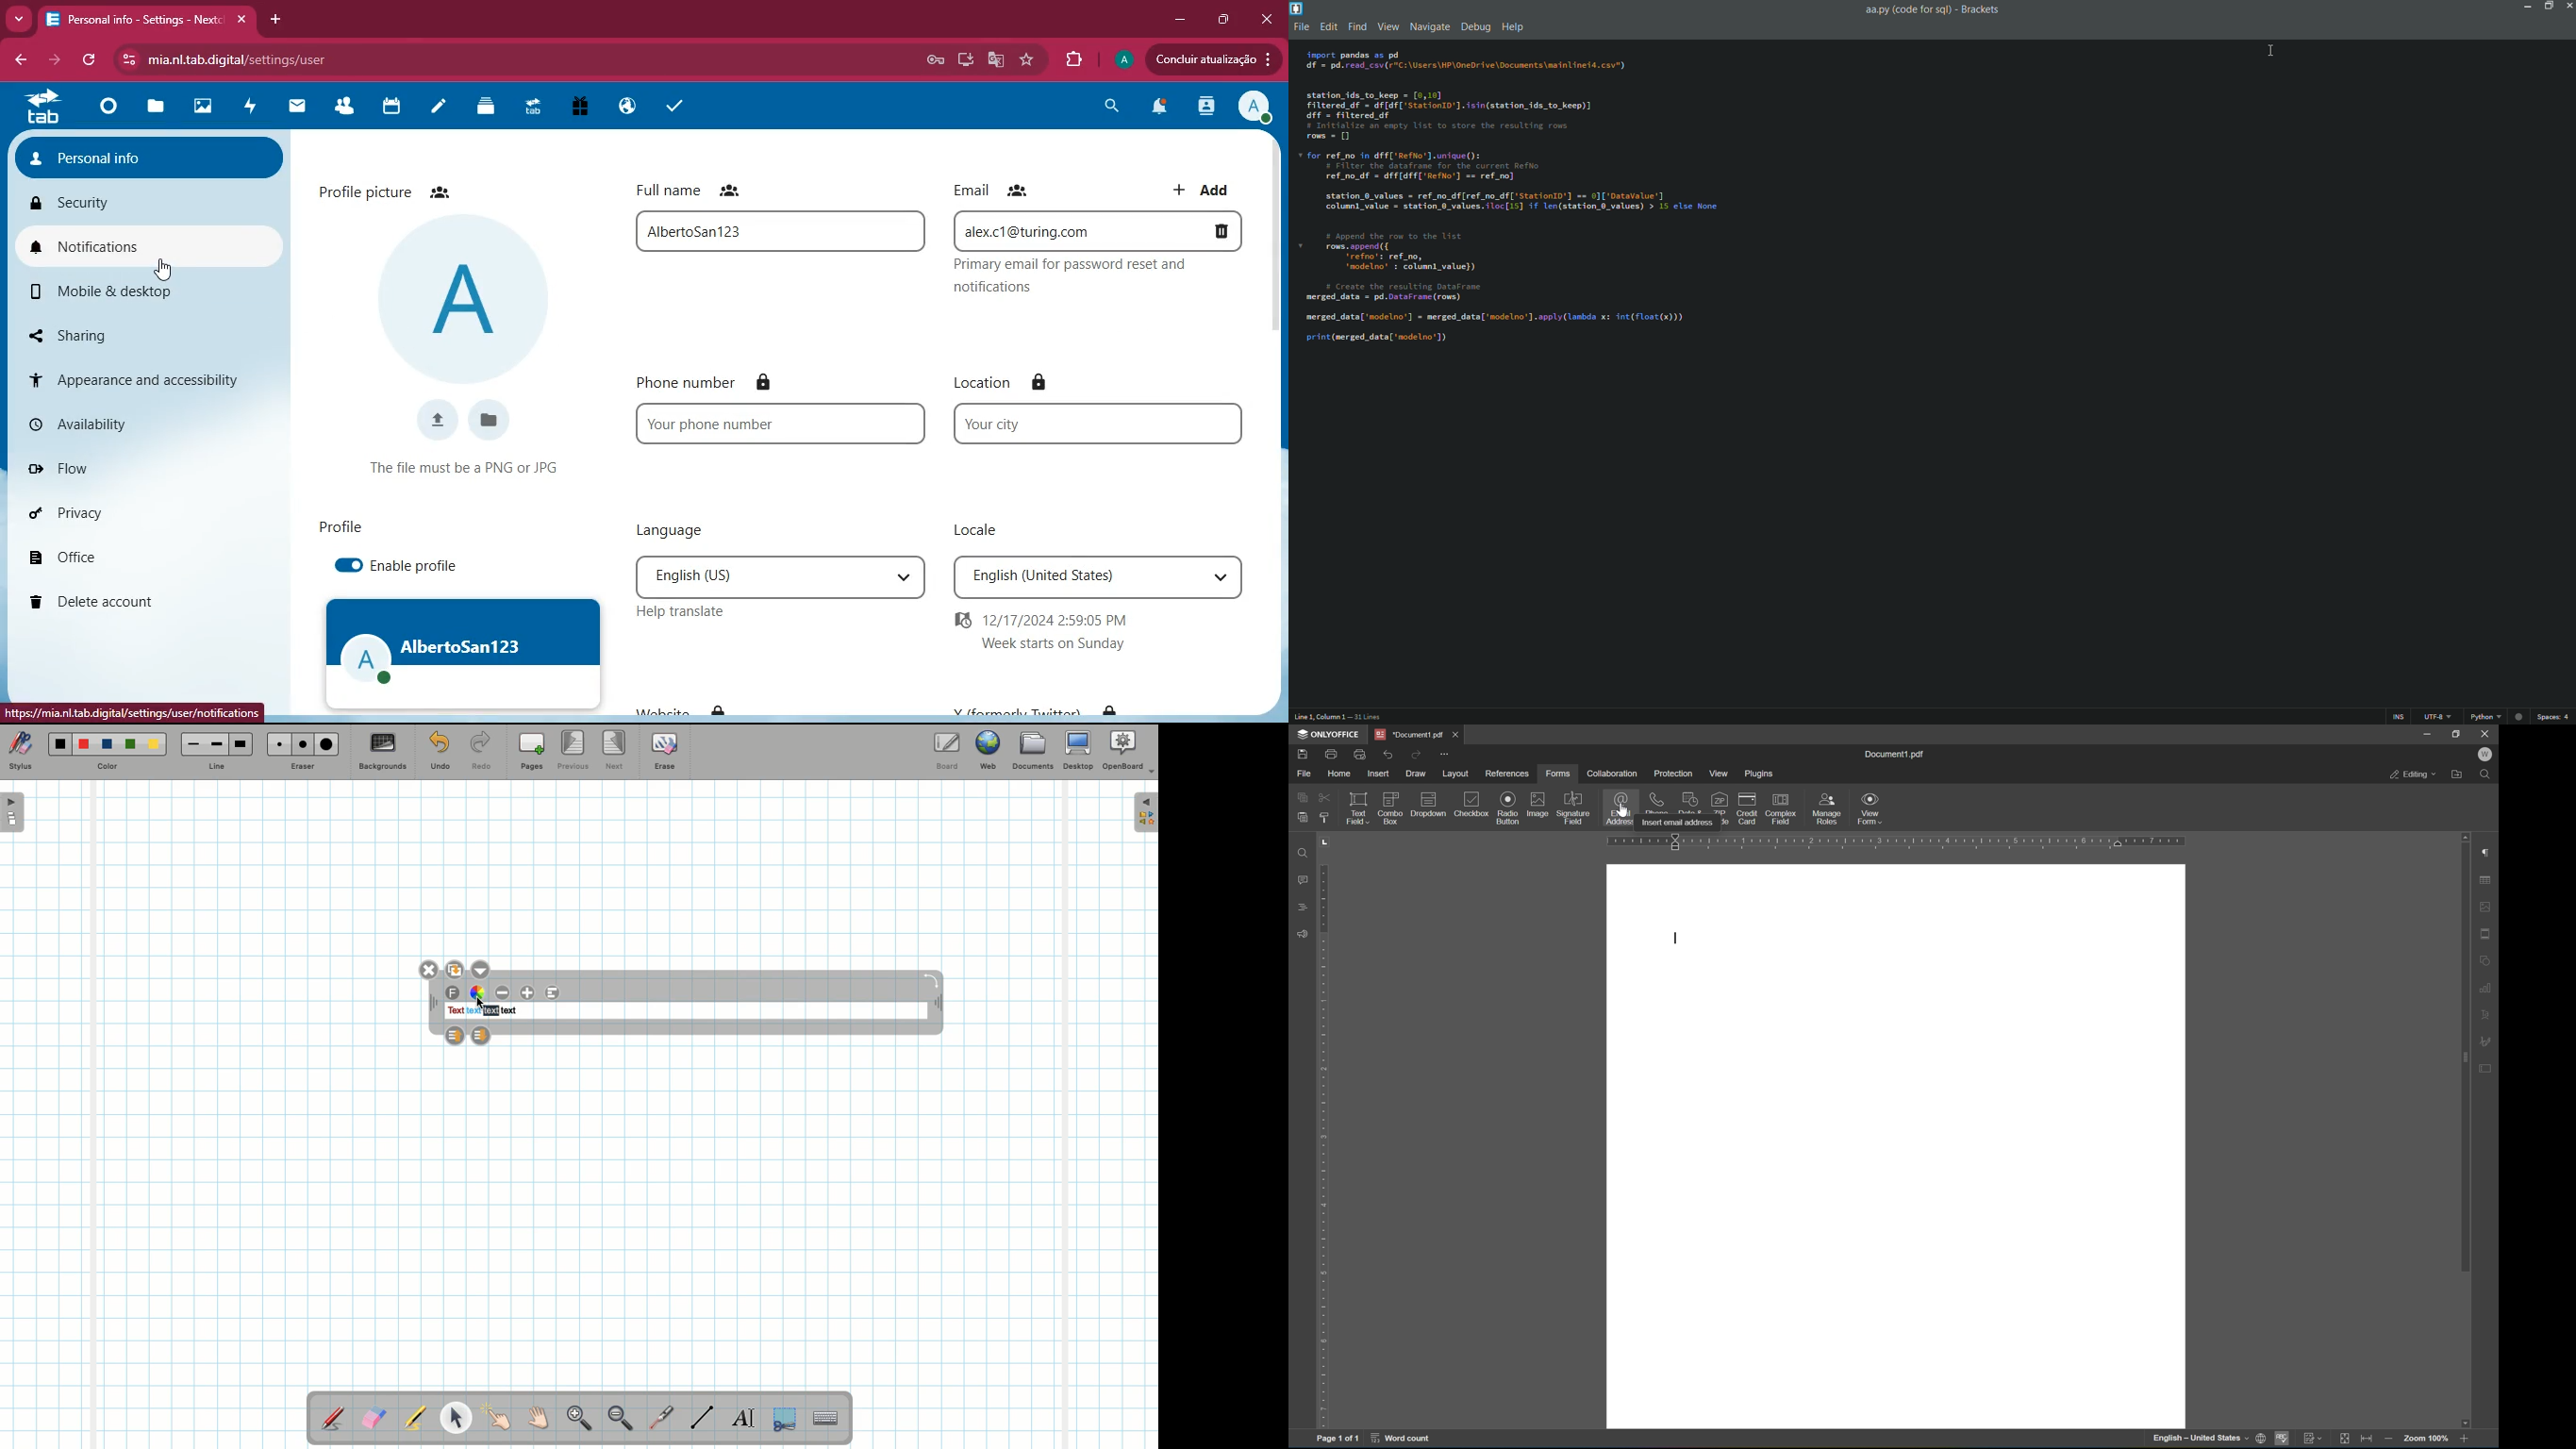 The width and height of the screenshot is (2576, 1456). I want to click on minimize, so click(1179, 20).